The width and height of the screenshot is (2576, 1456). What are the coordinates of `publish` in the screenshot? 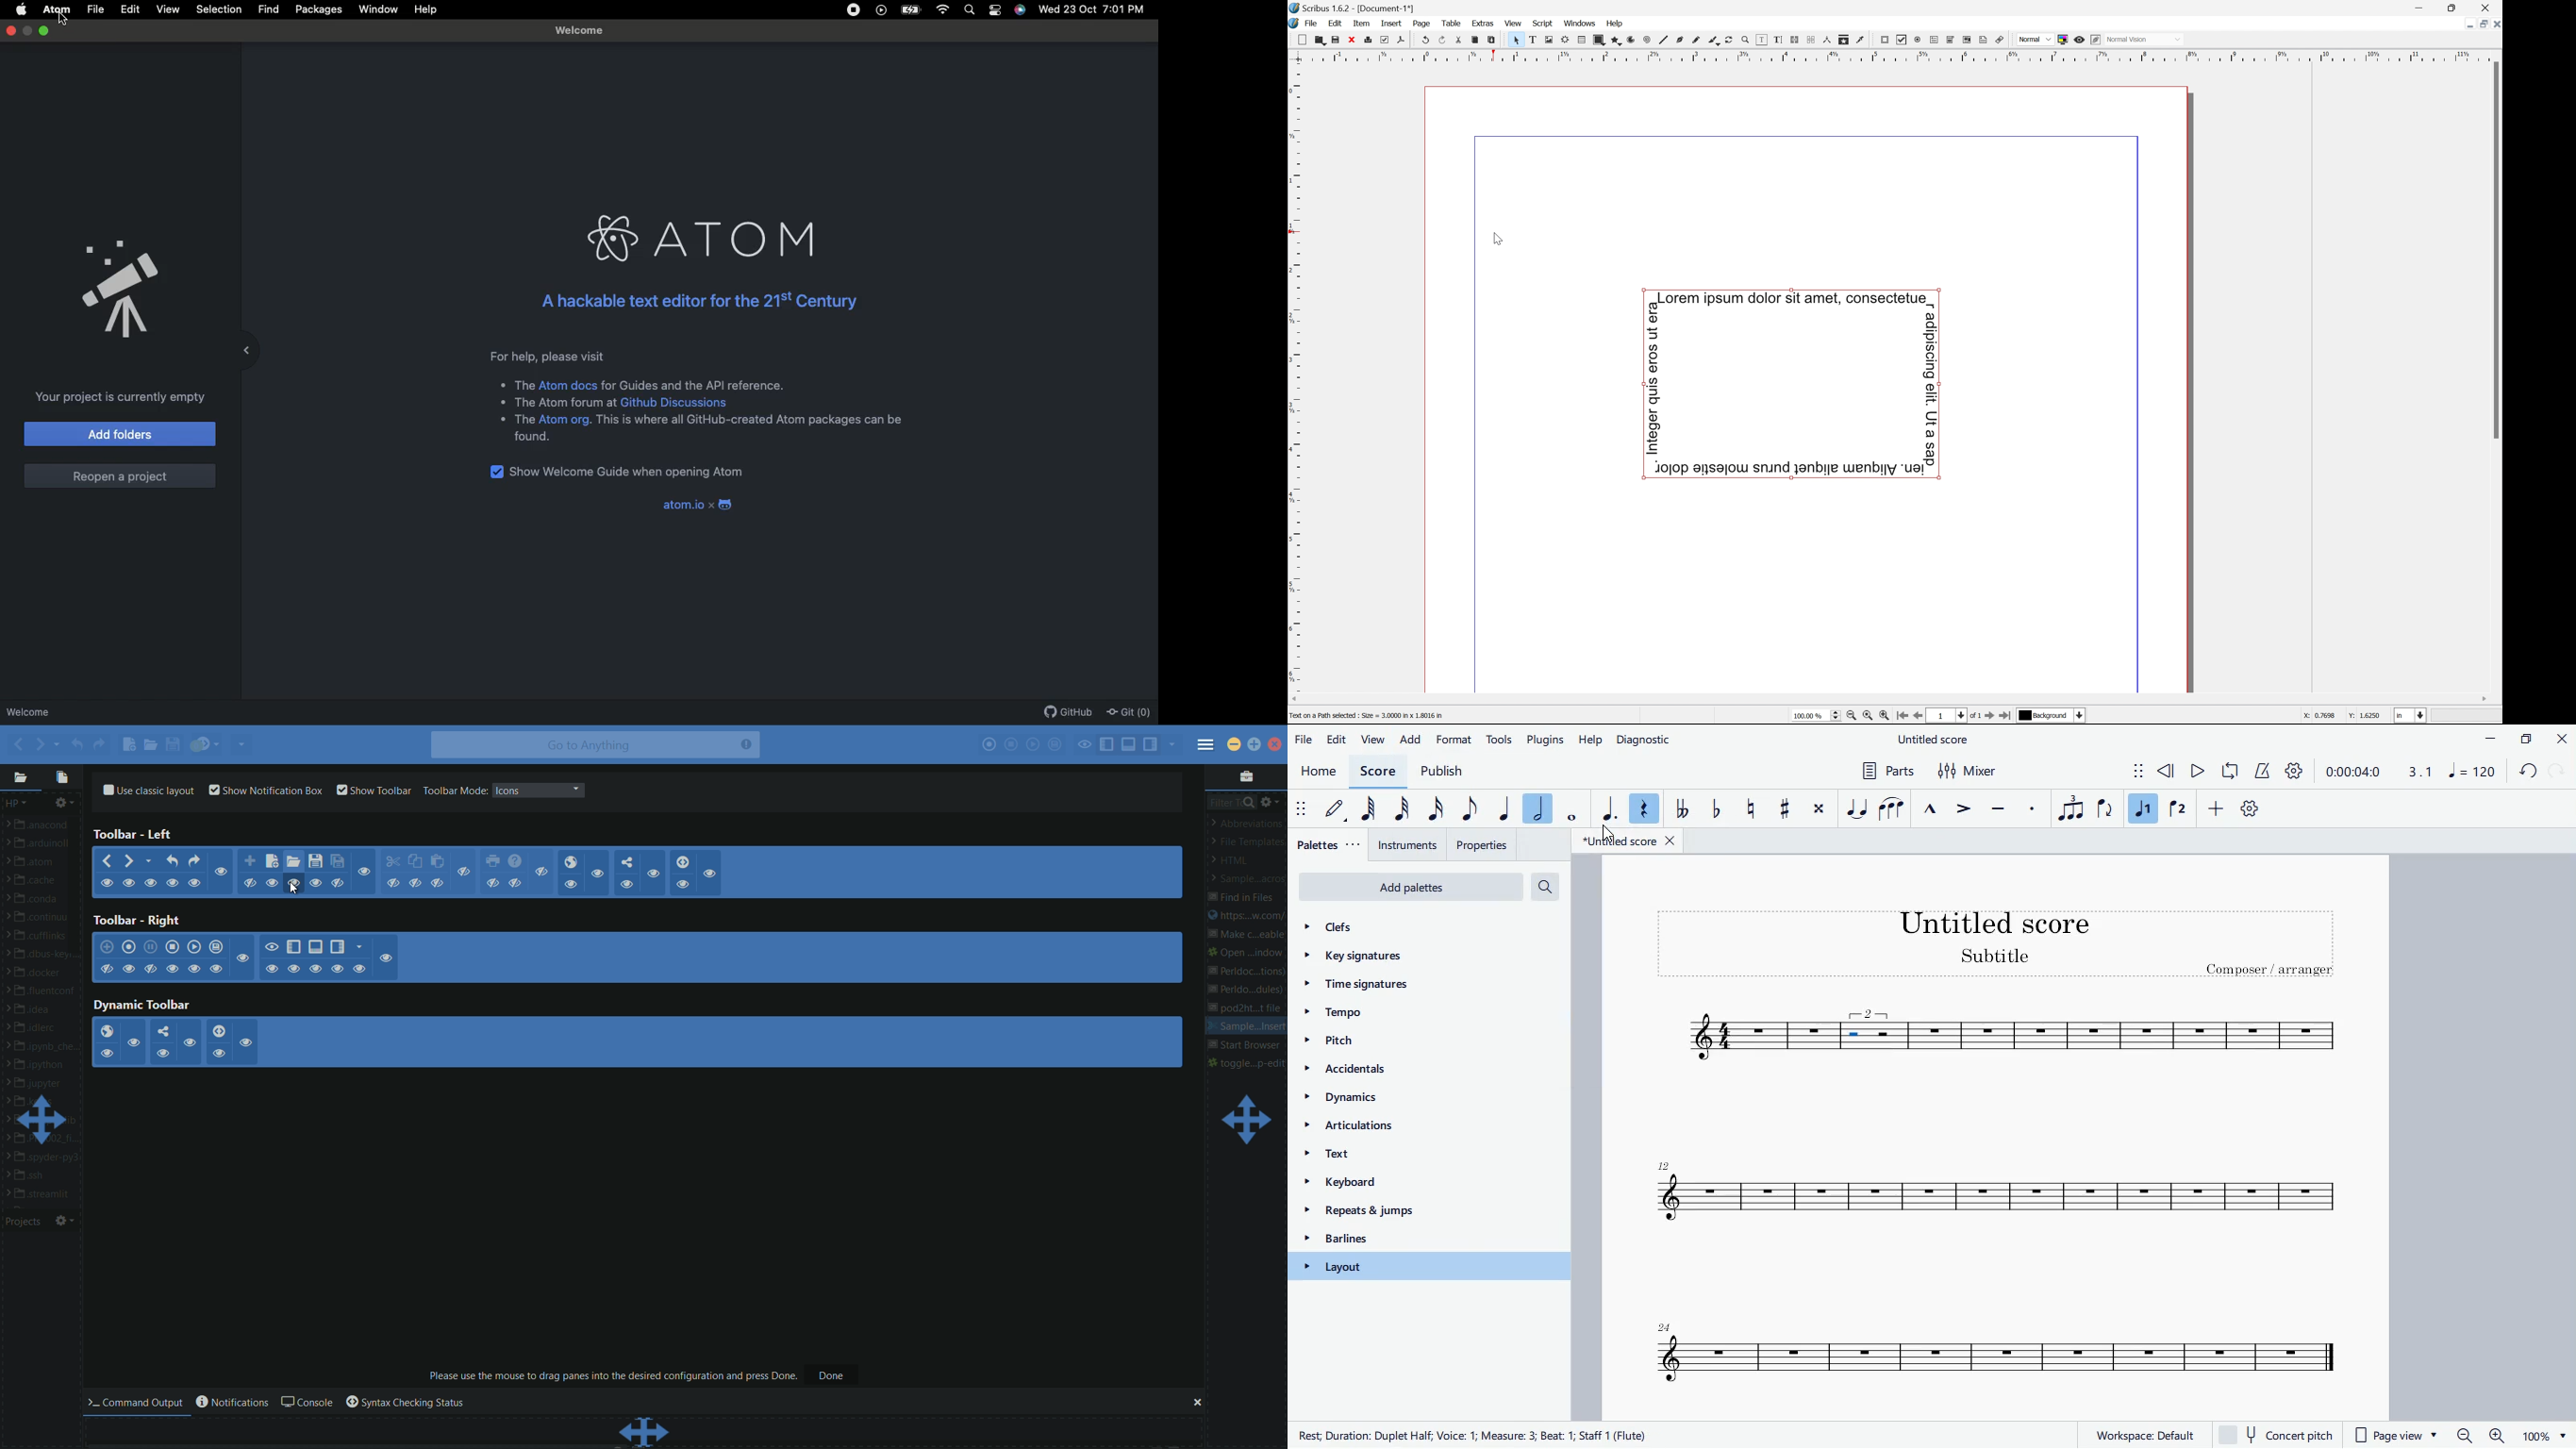 It's located at (1441, 770).